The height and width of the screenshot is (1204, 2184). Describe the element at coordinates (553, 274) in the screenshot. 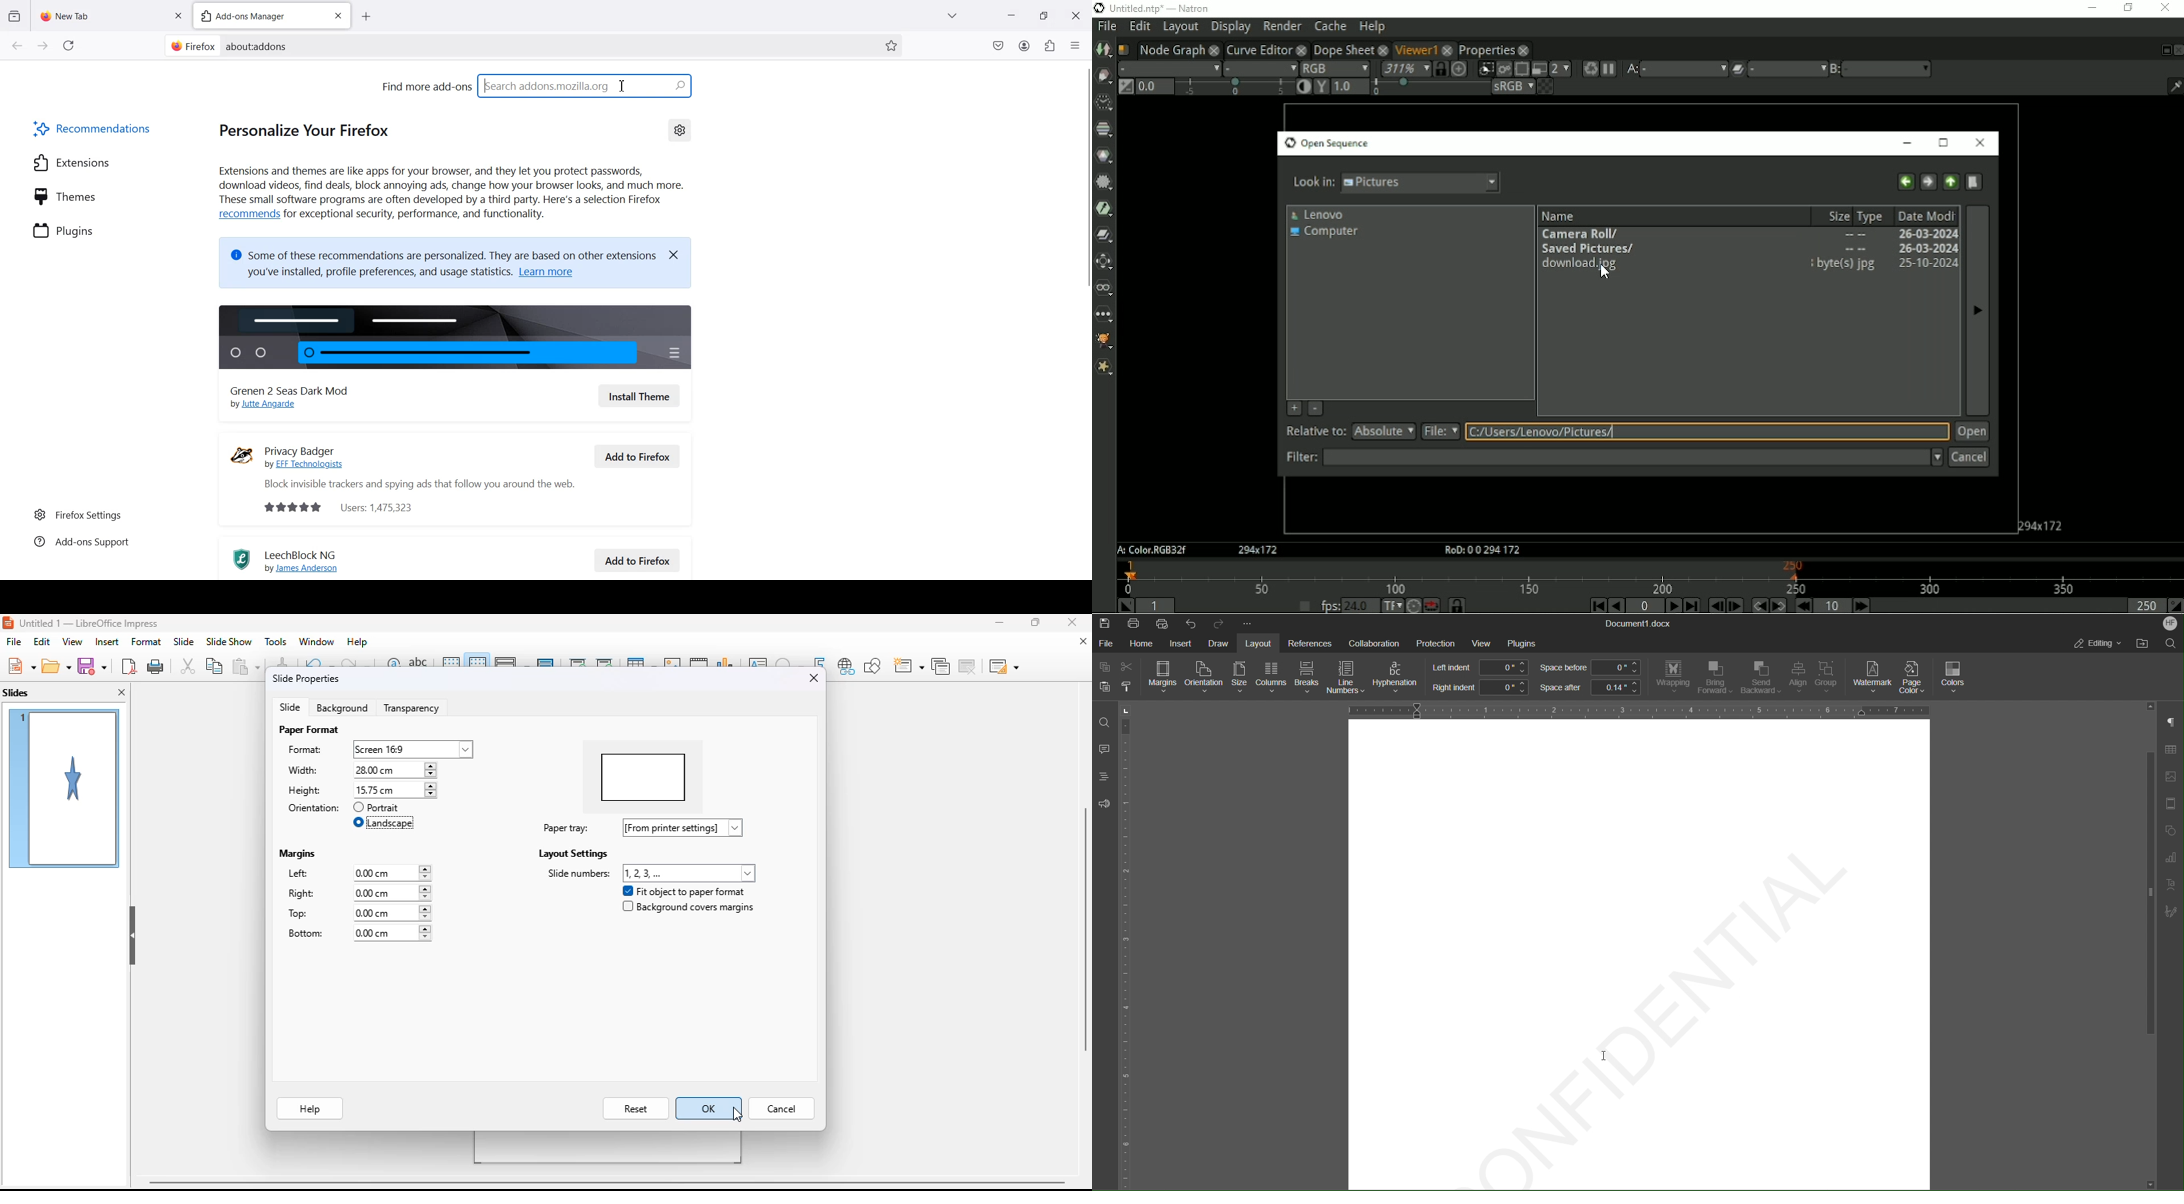

I see `Learn more` at that location.